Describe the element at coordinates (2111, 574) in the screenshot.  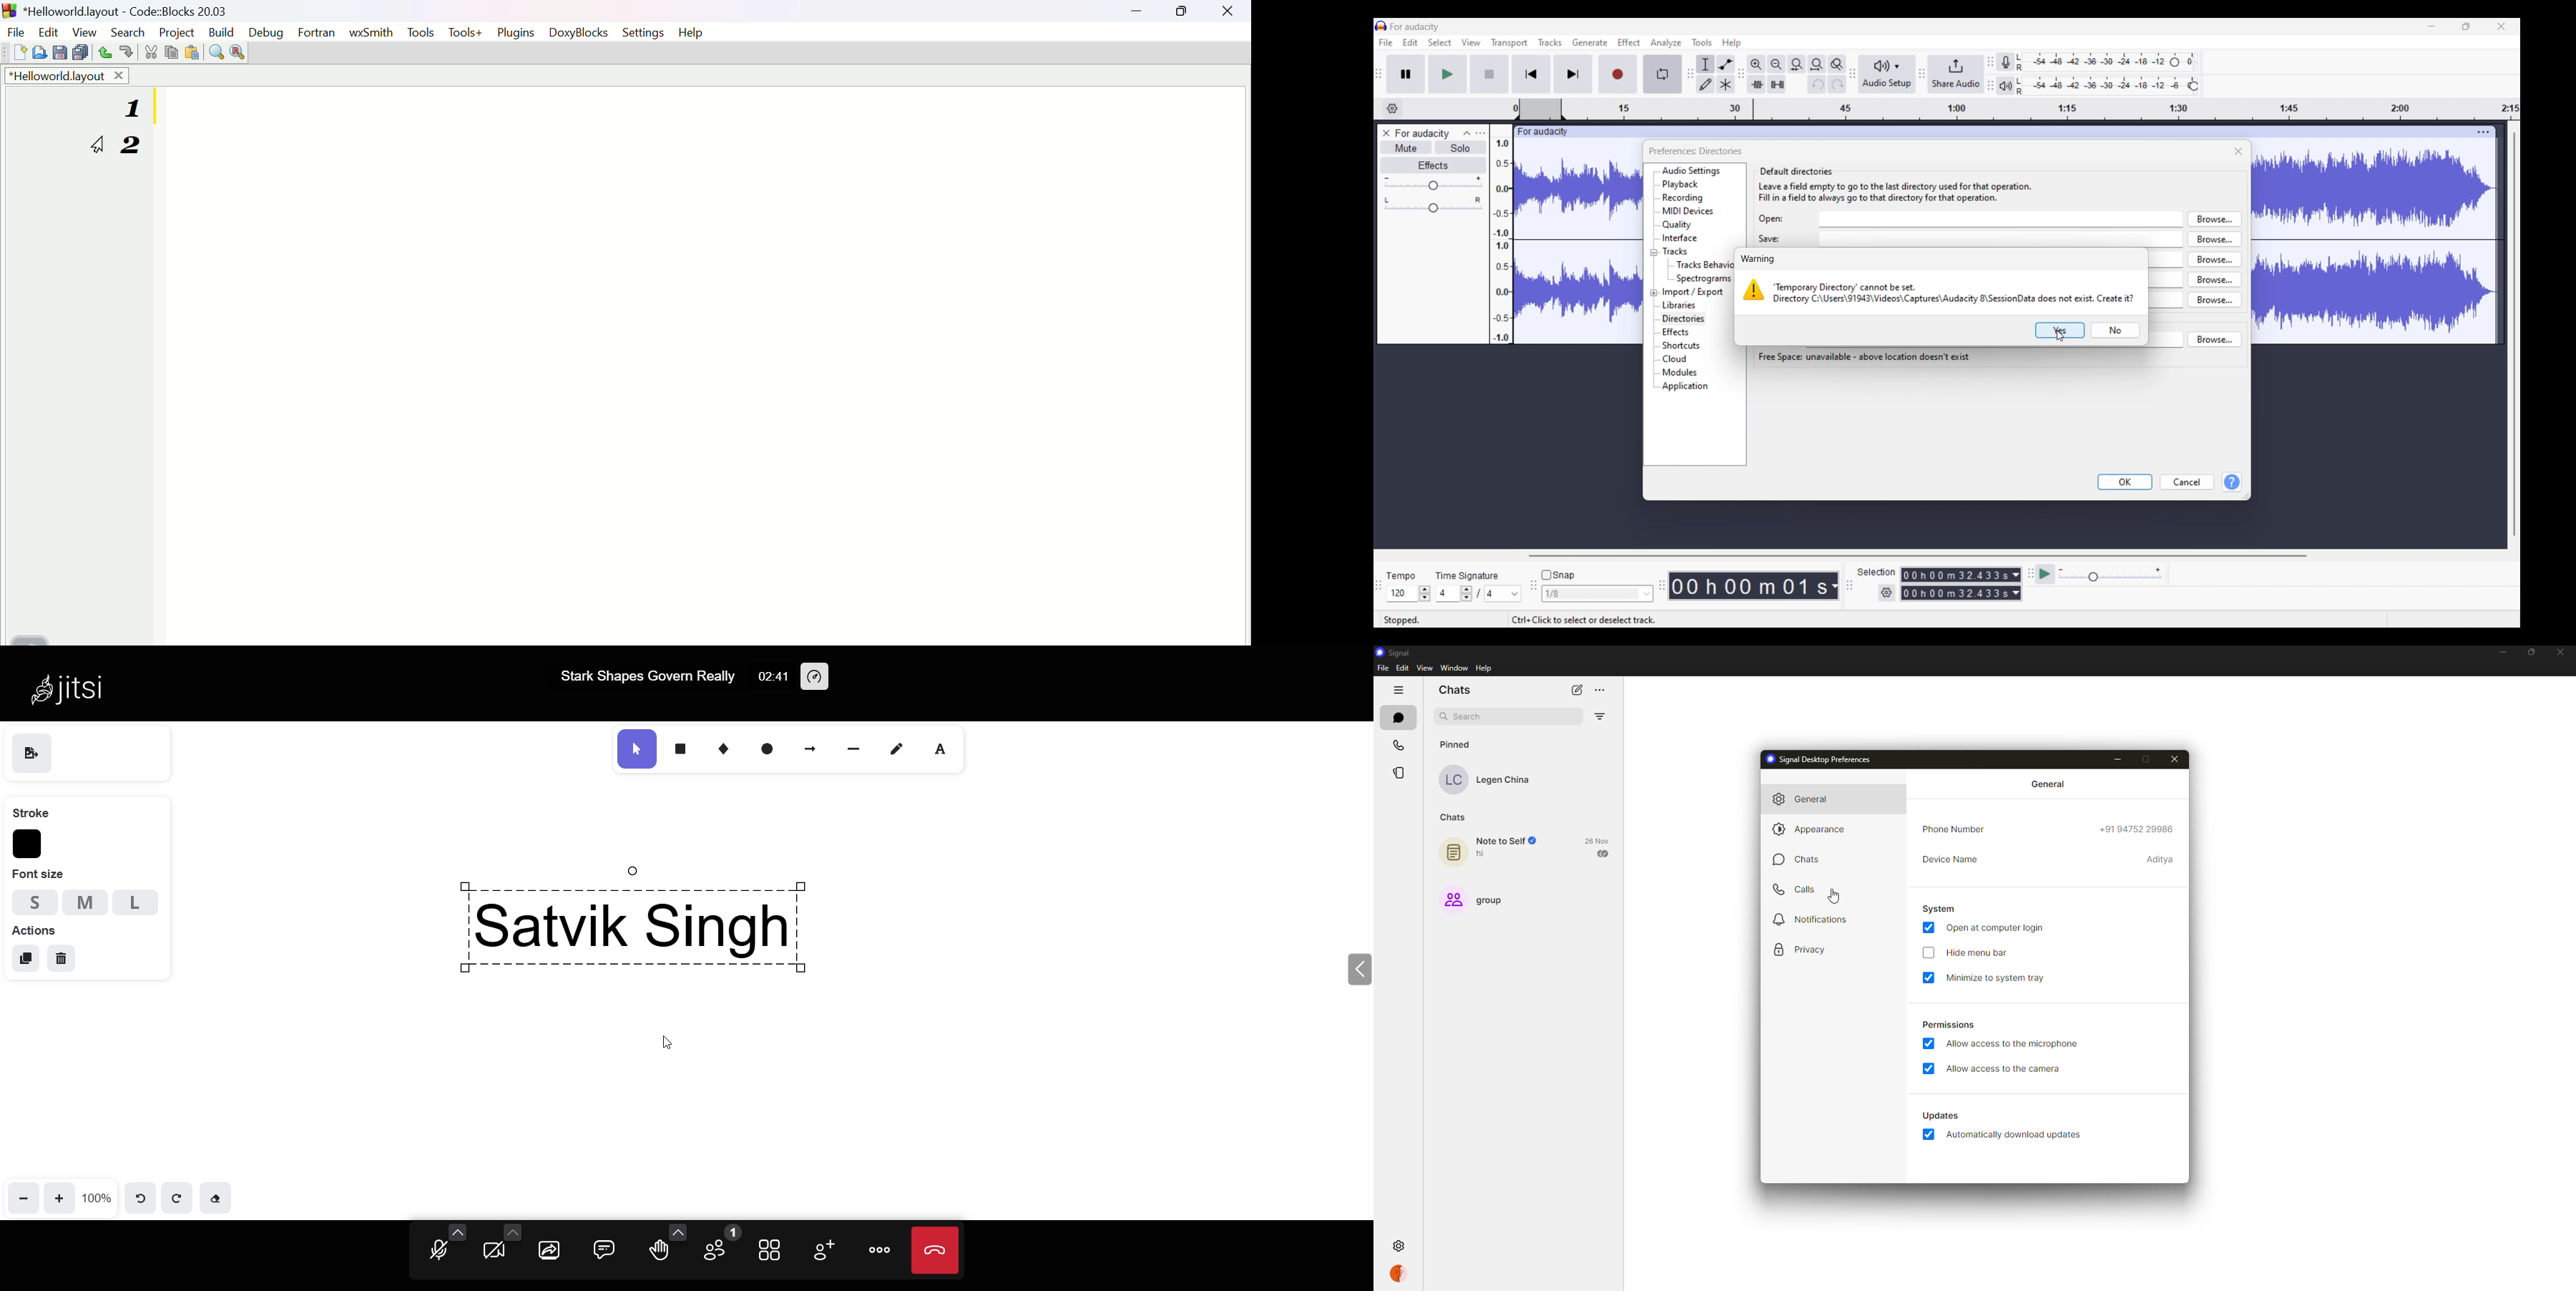
I see `Playback speed scale` at that location.